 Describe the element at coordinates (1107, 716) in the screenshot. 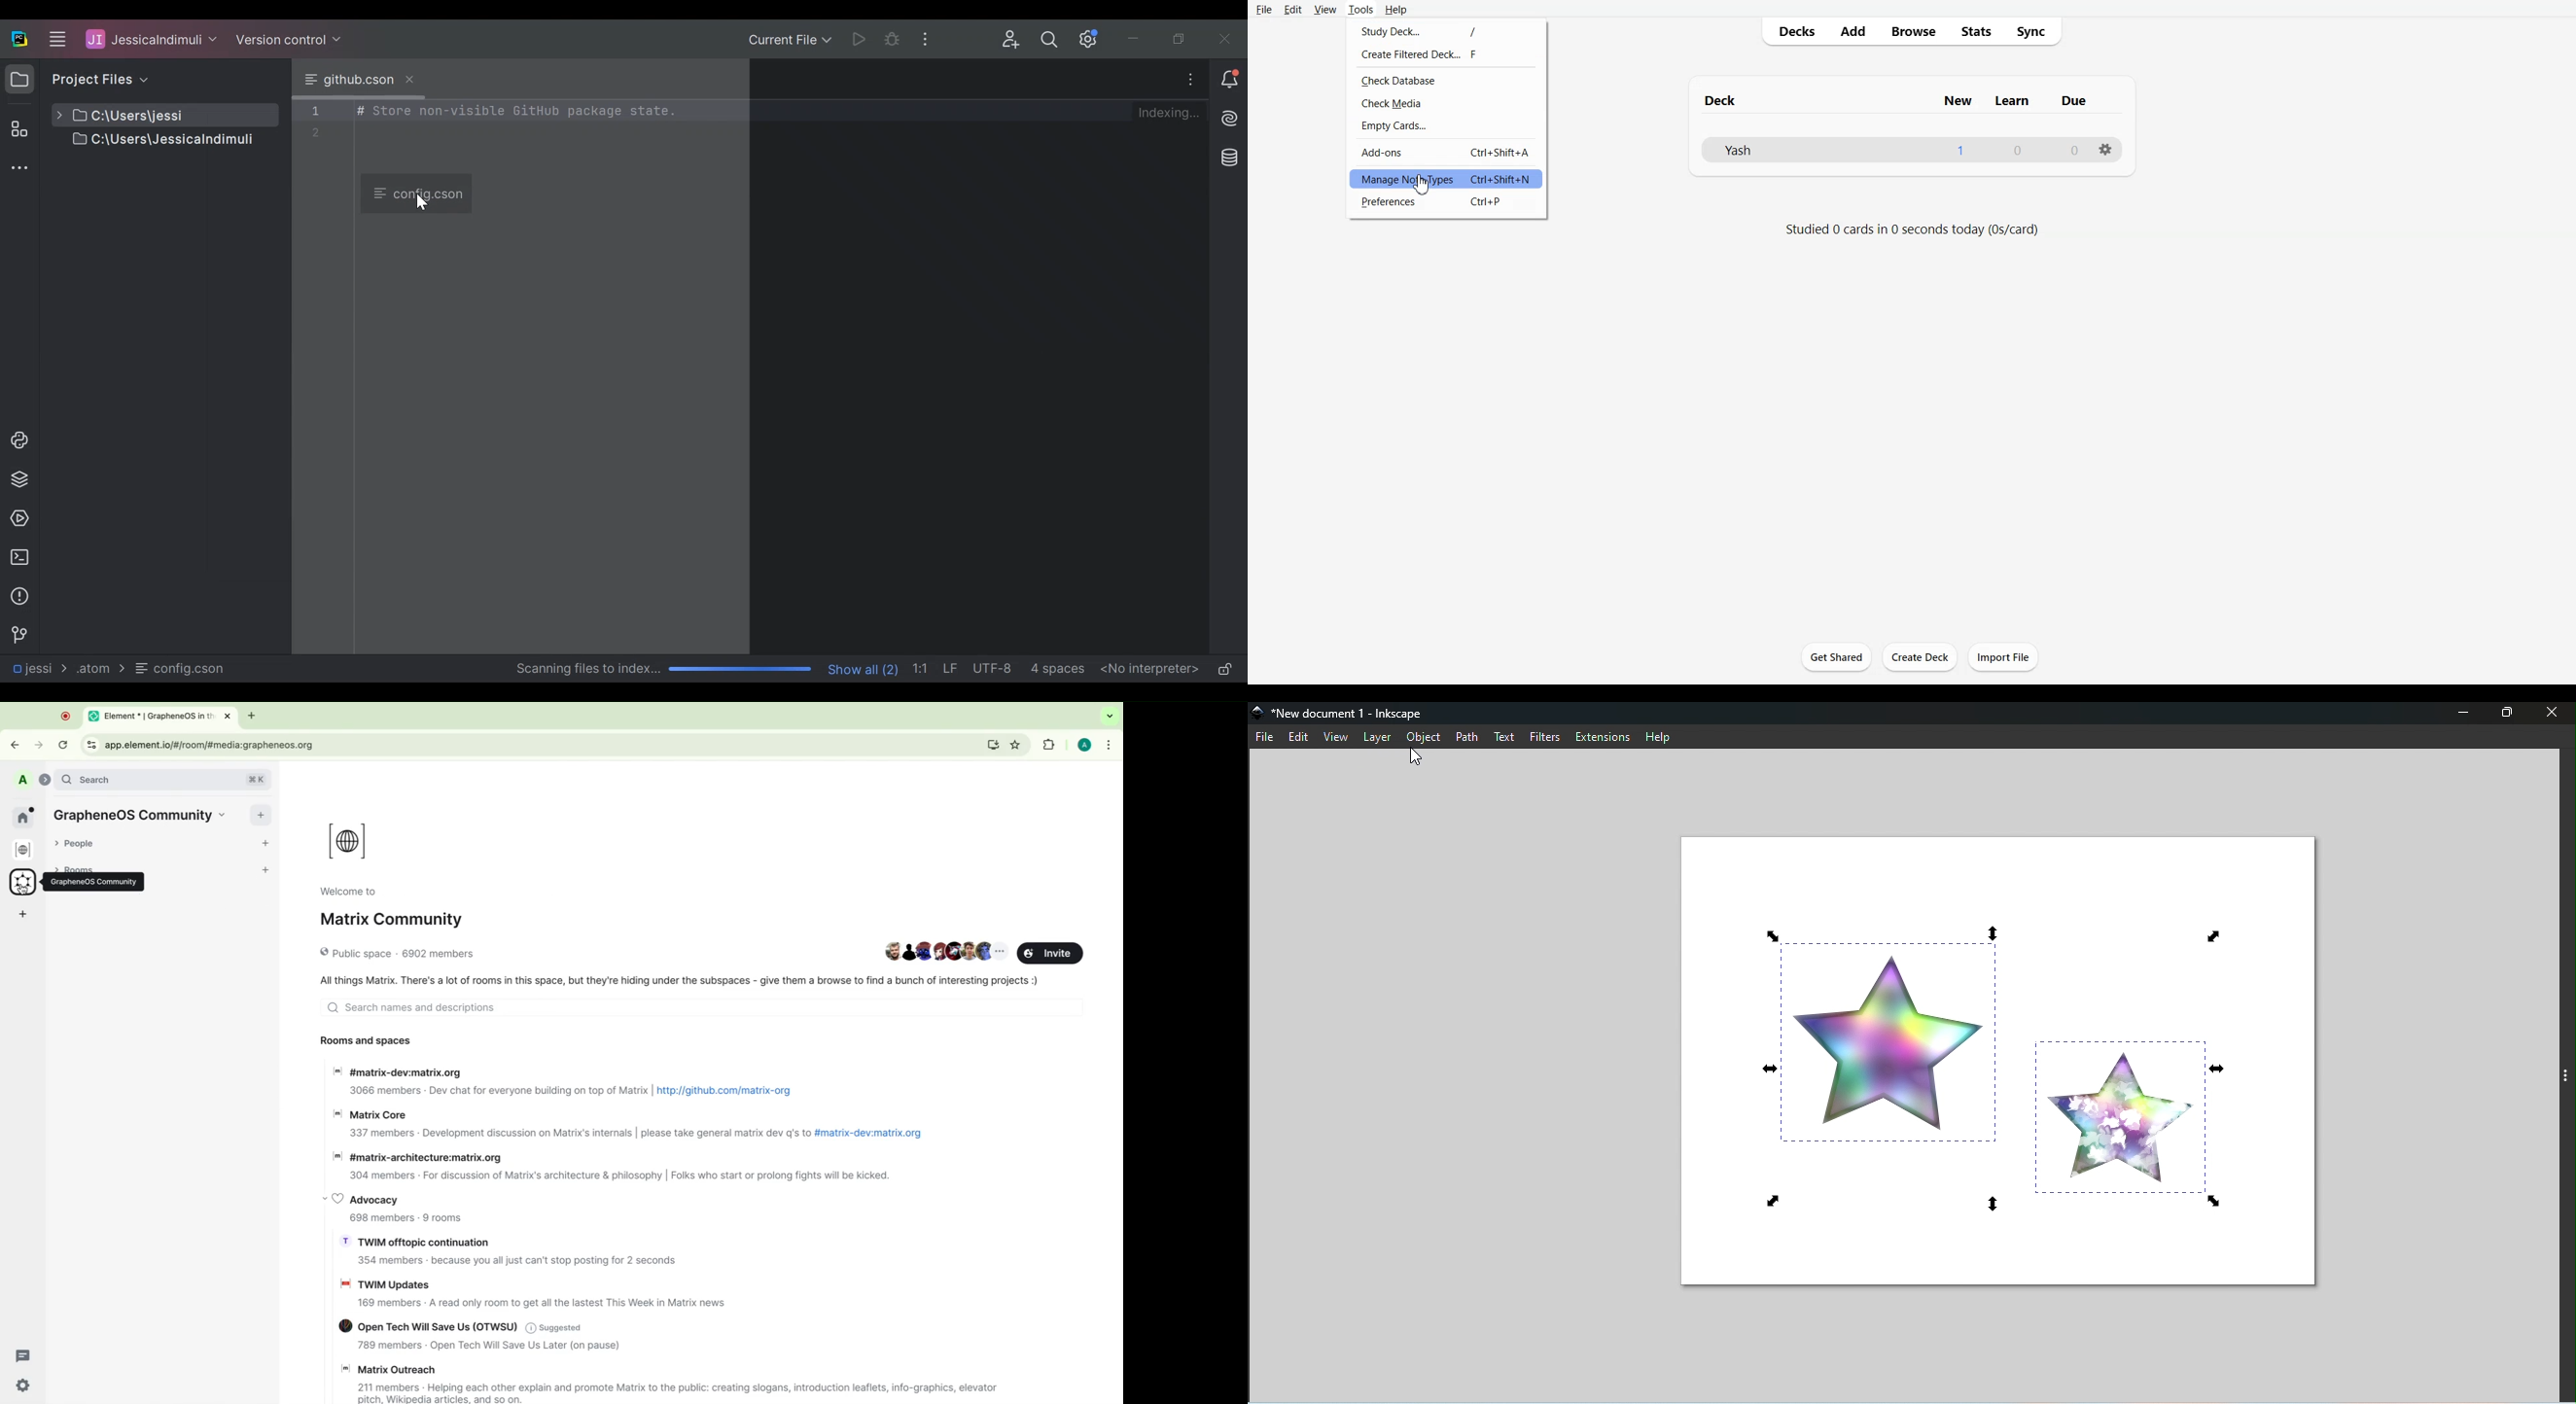

I see `search tabs` at that location.